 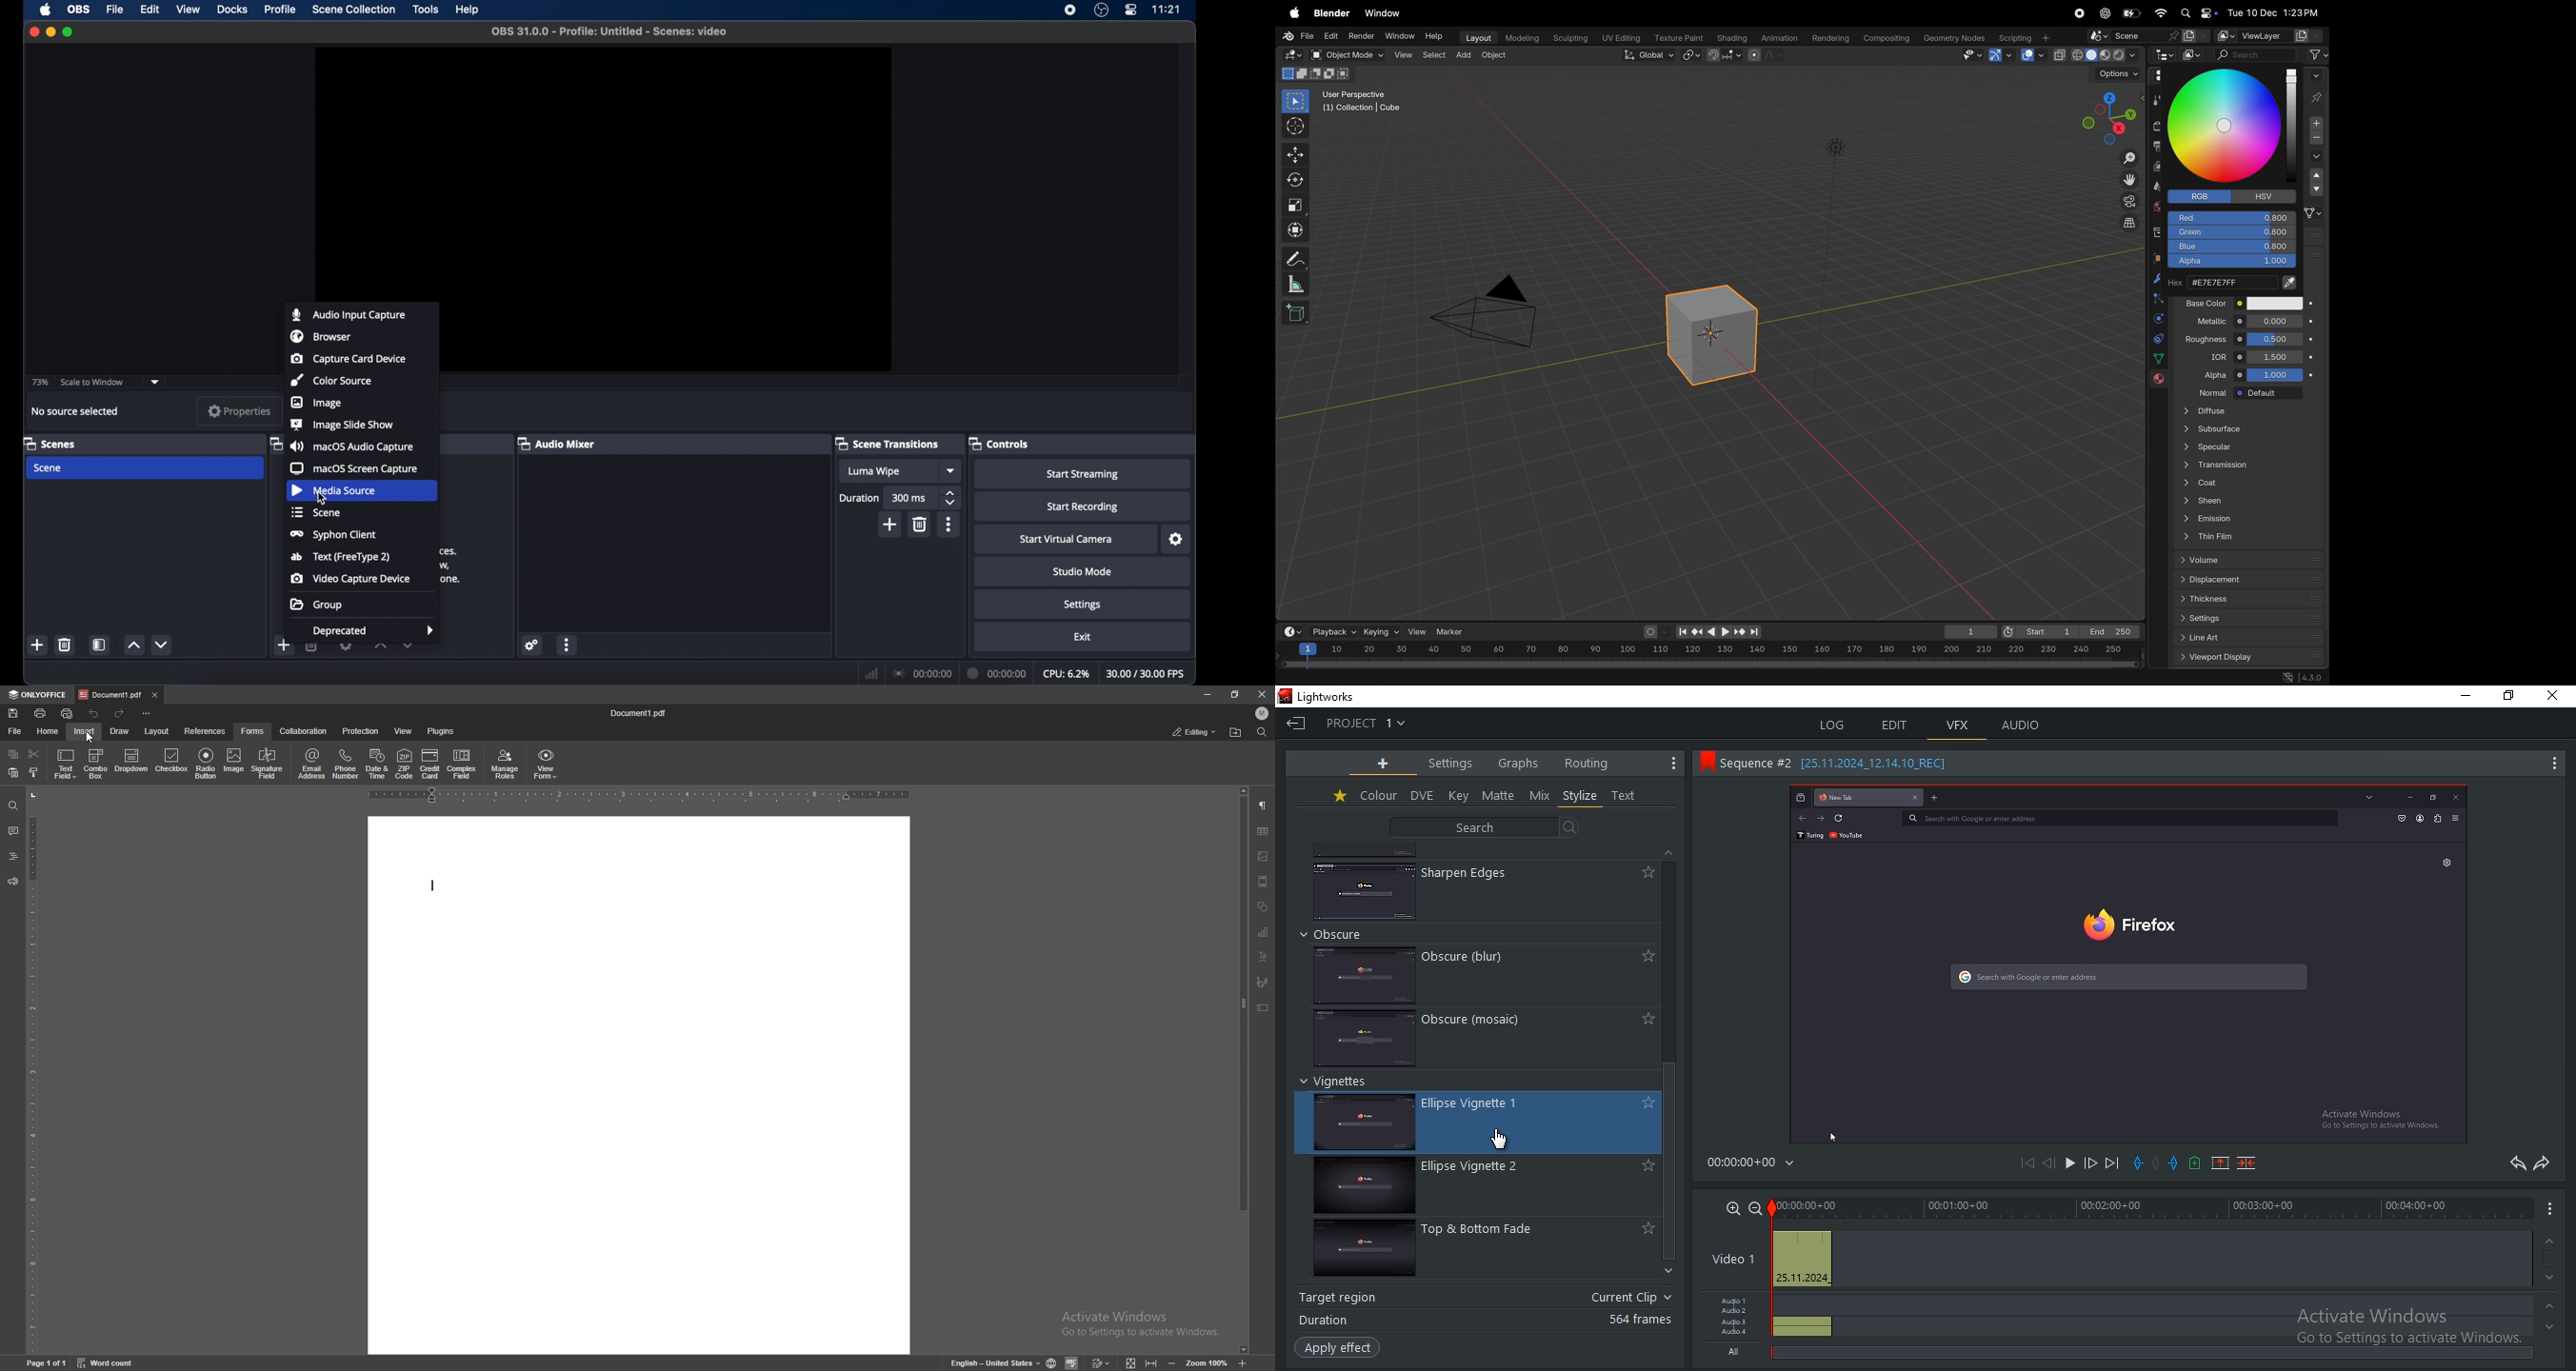 I want to click on duration, so click(x=997, y=673).